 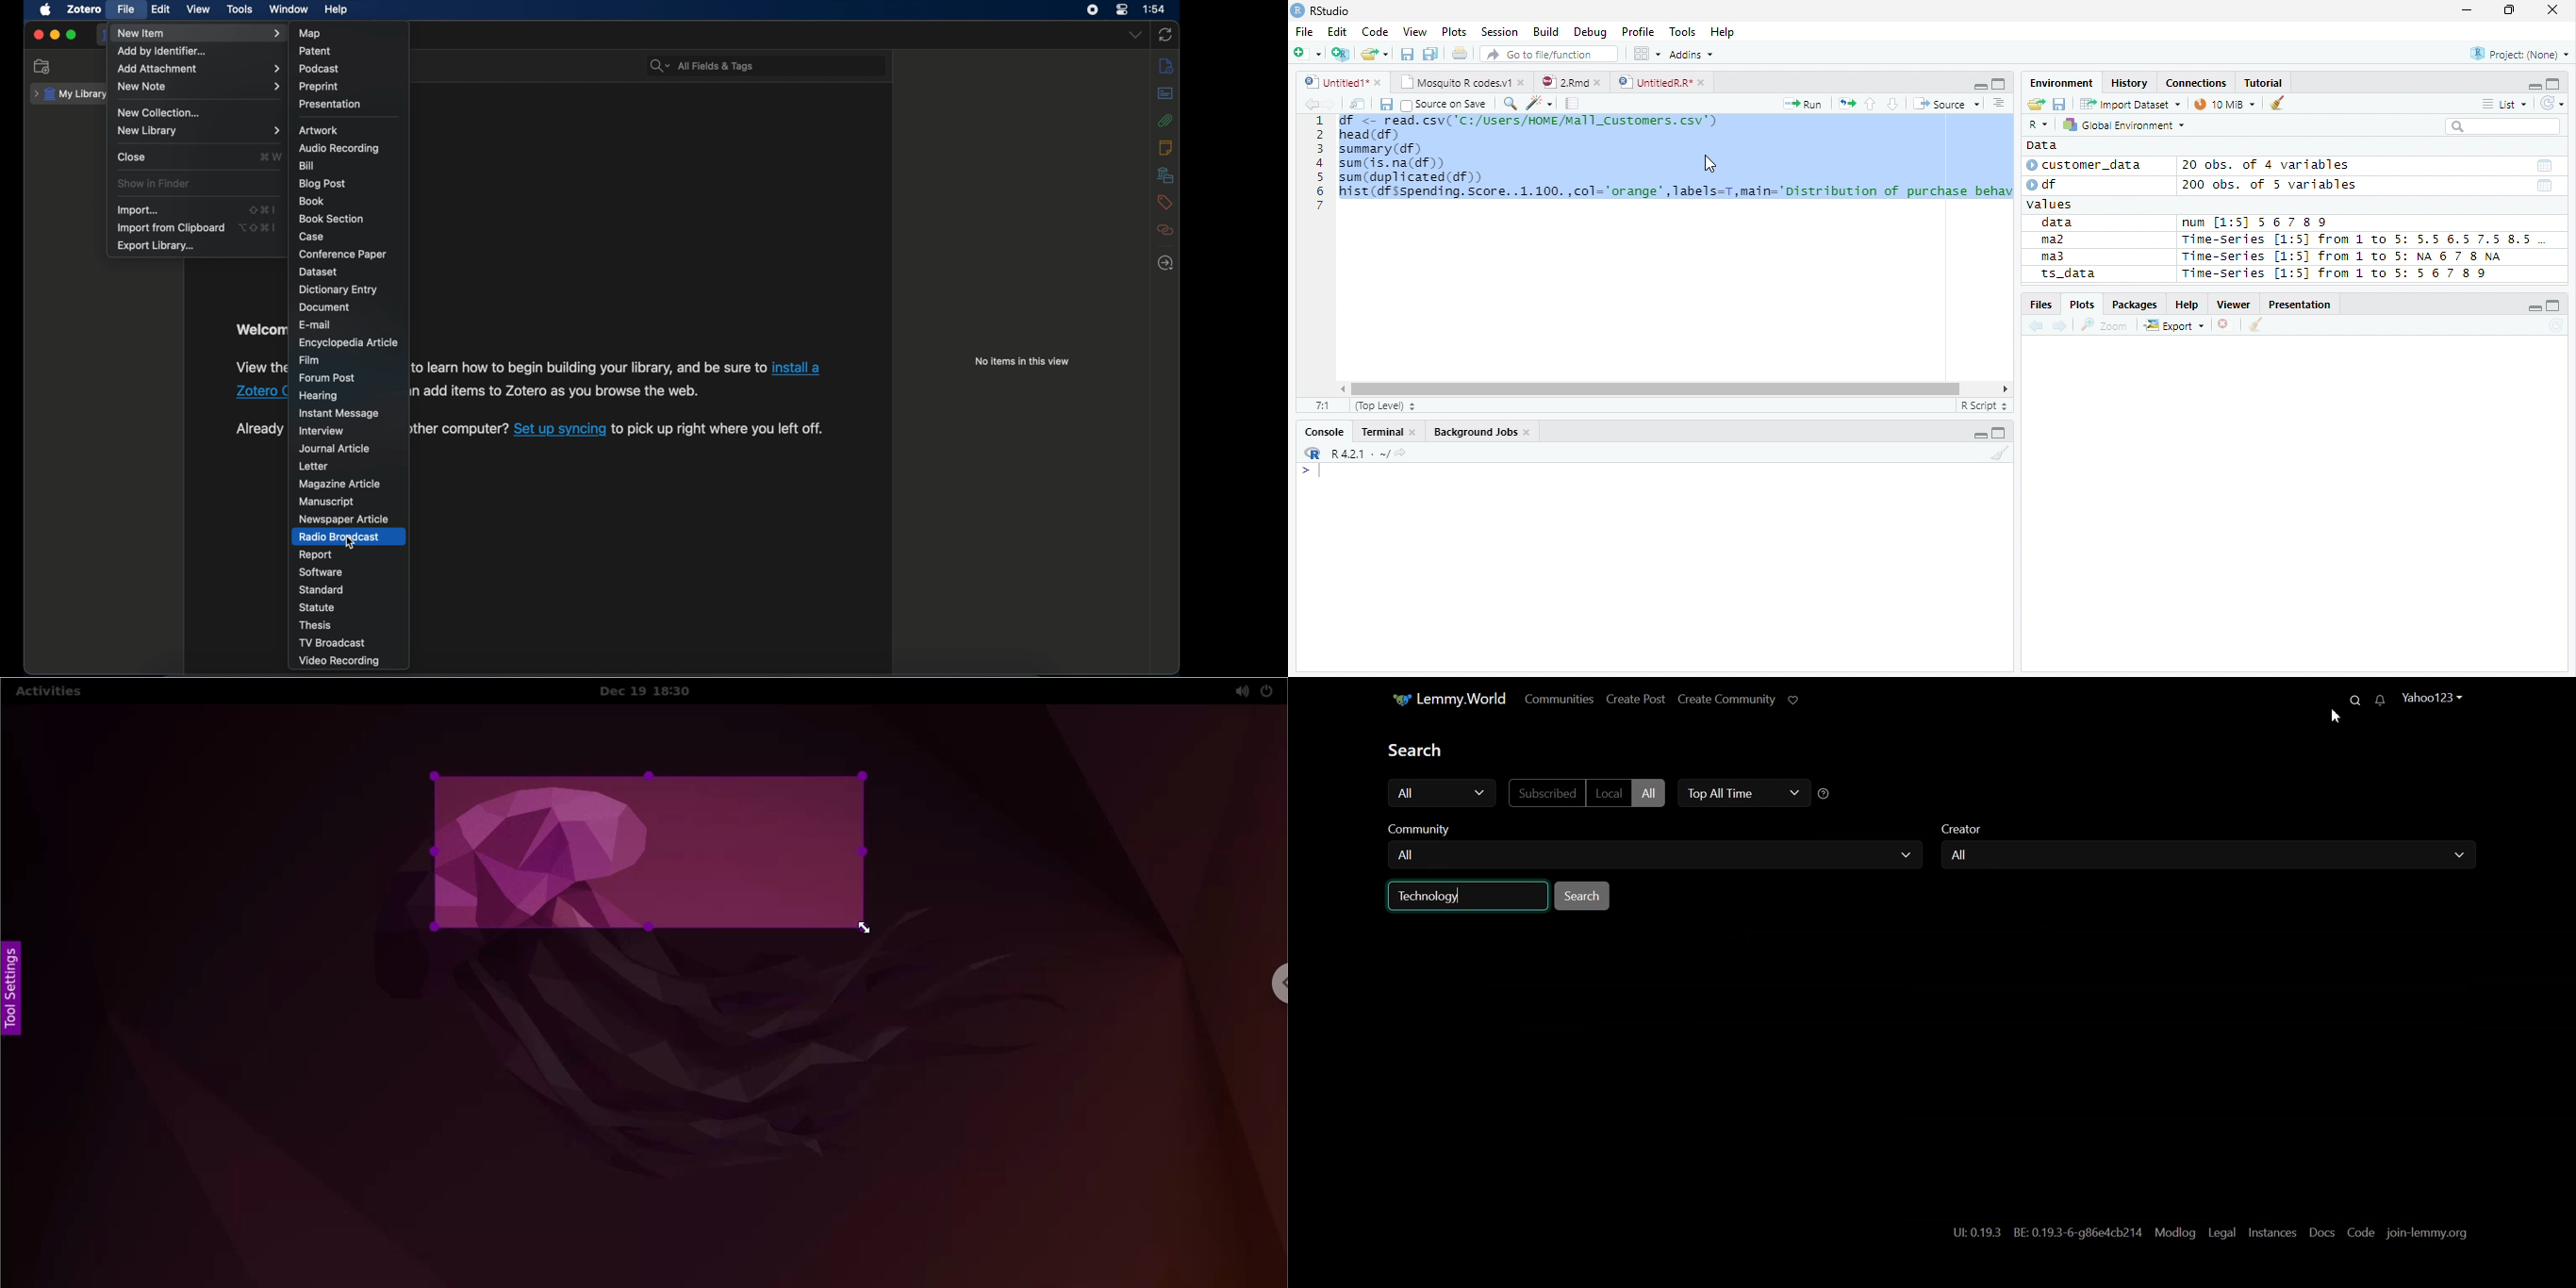 What do you see at coordinates (271, 156) in the screenshot?
I see `command + W` at bounding box center [271, 156].